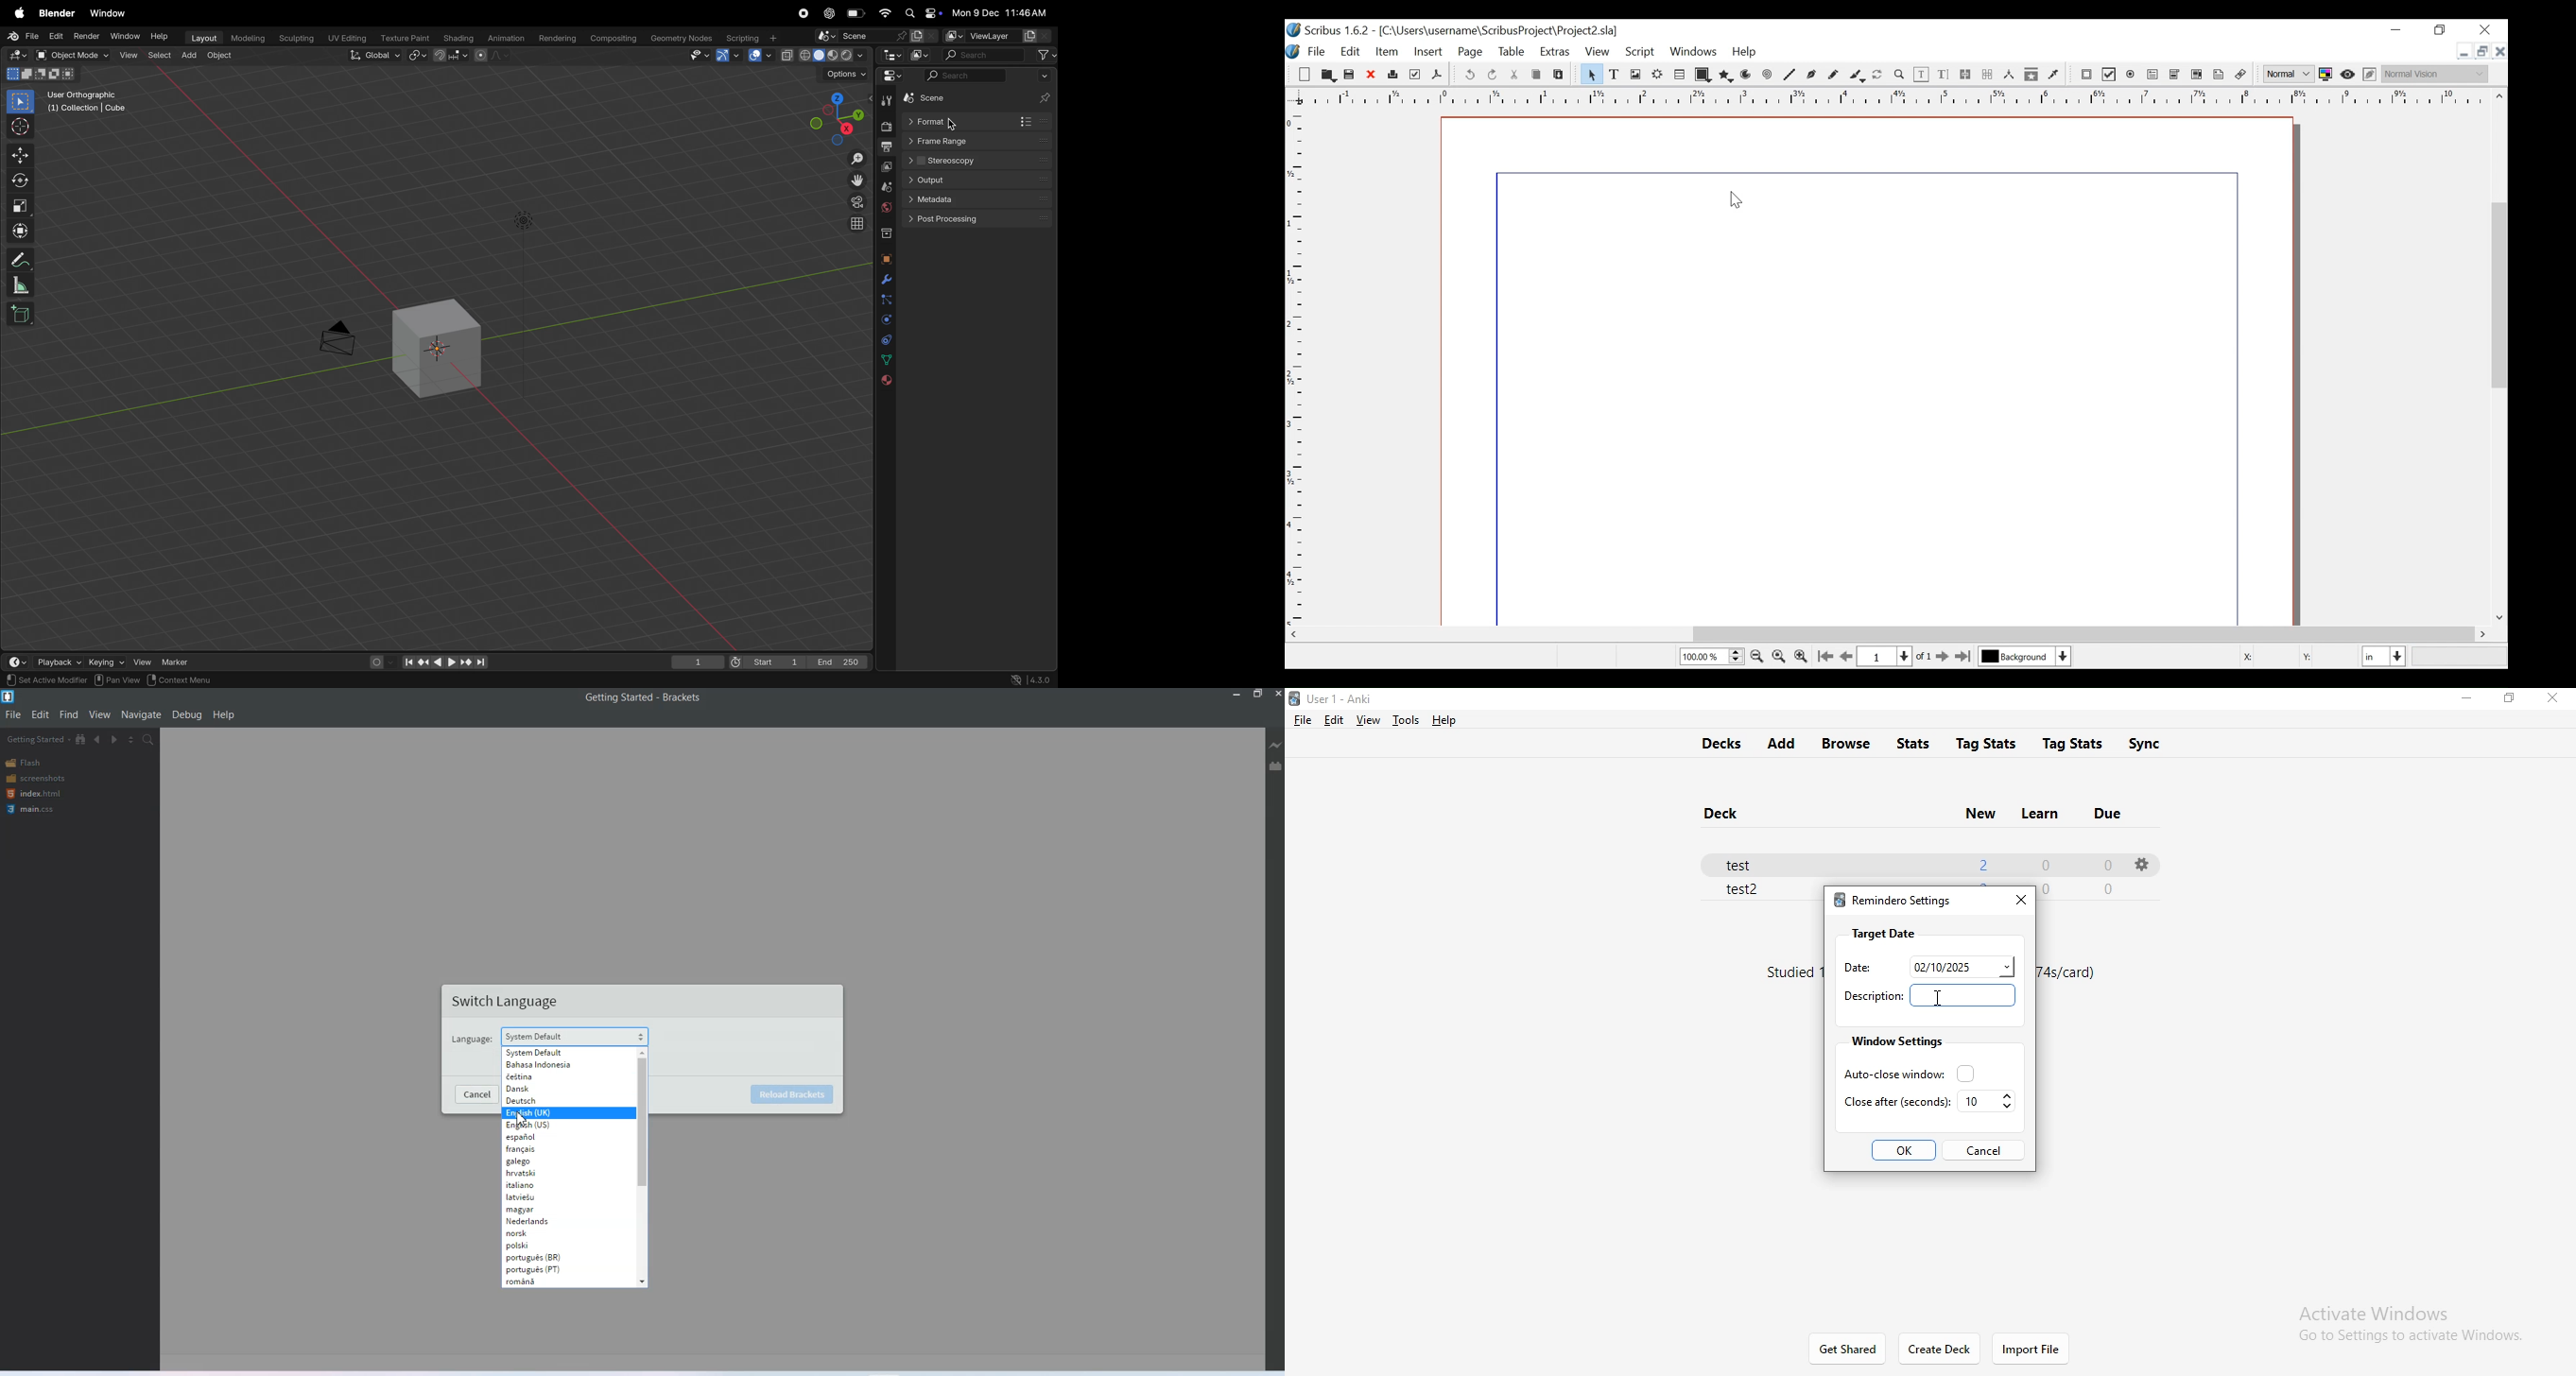  What do you see at coordinates (72, 55) in the screenshot?
I see `object mode` at bounding box center [72, 55].